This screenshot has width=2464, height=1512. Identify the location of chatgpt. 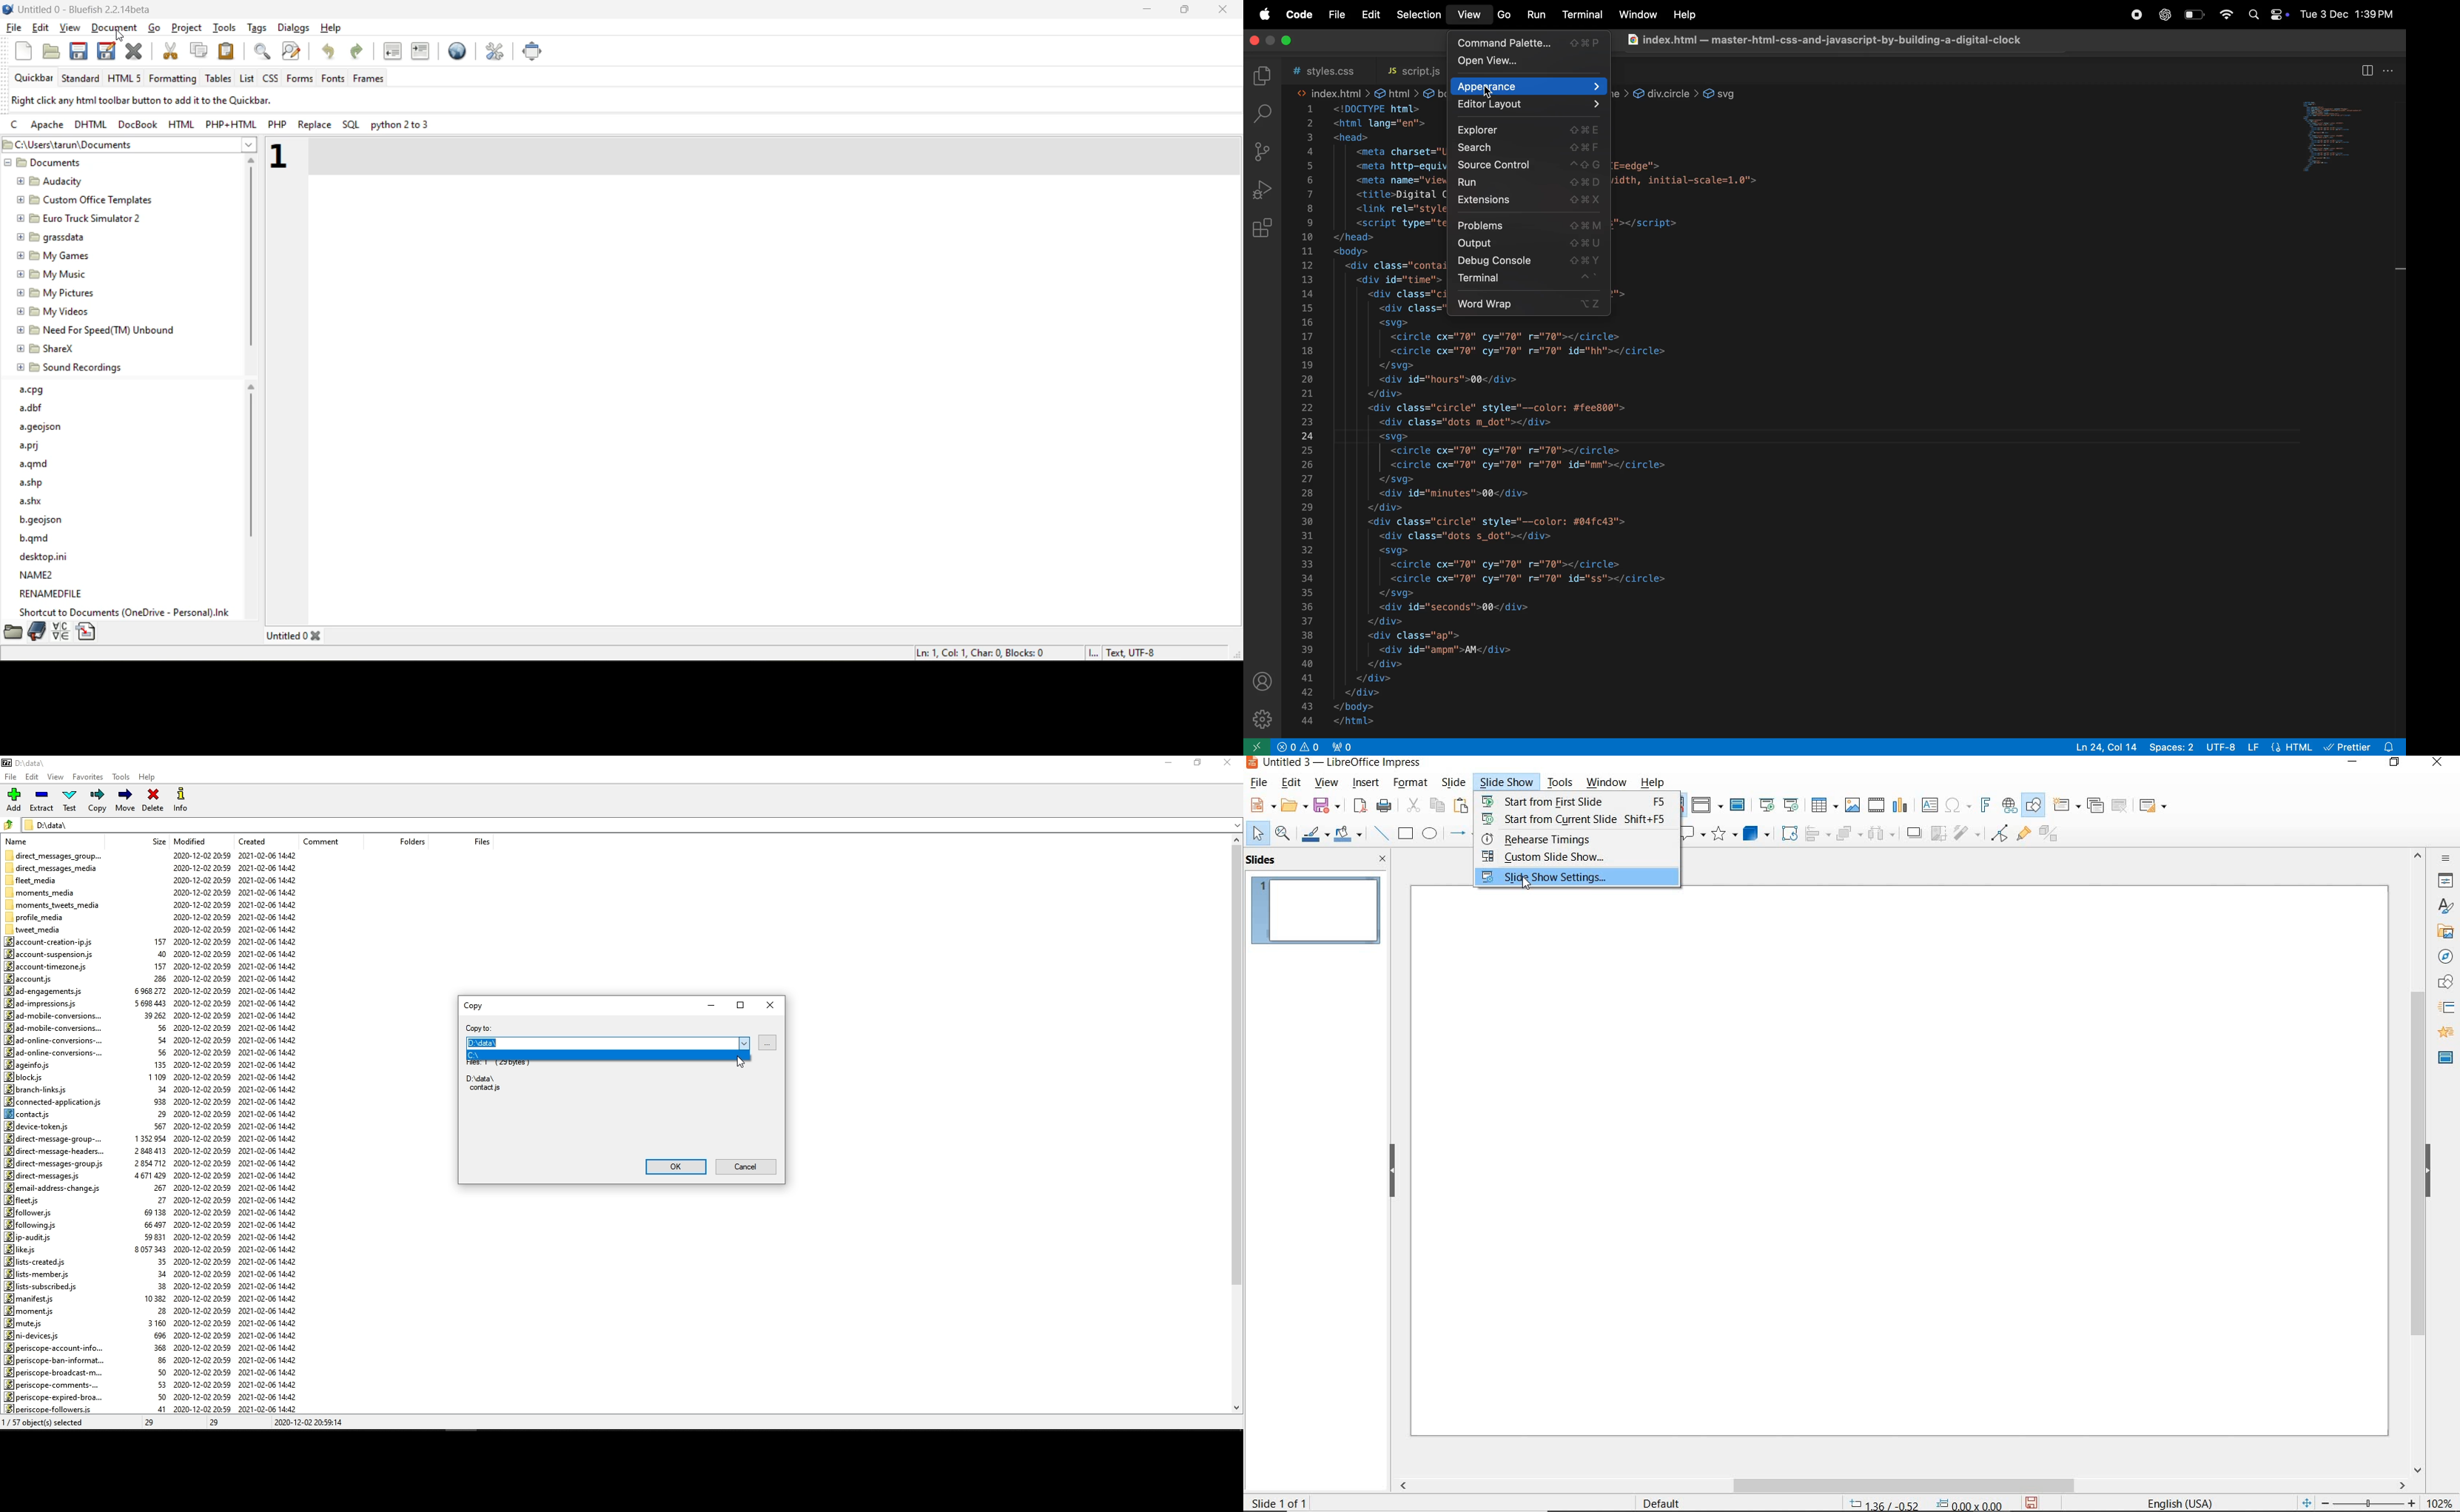
(2163, 15).